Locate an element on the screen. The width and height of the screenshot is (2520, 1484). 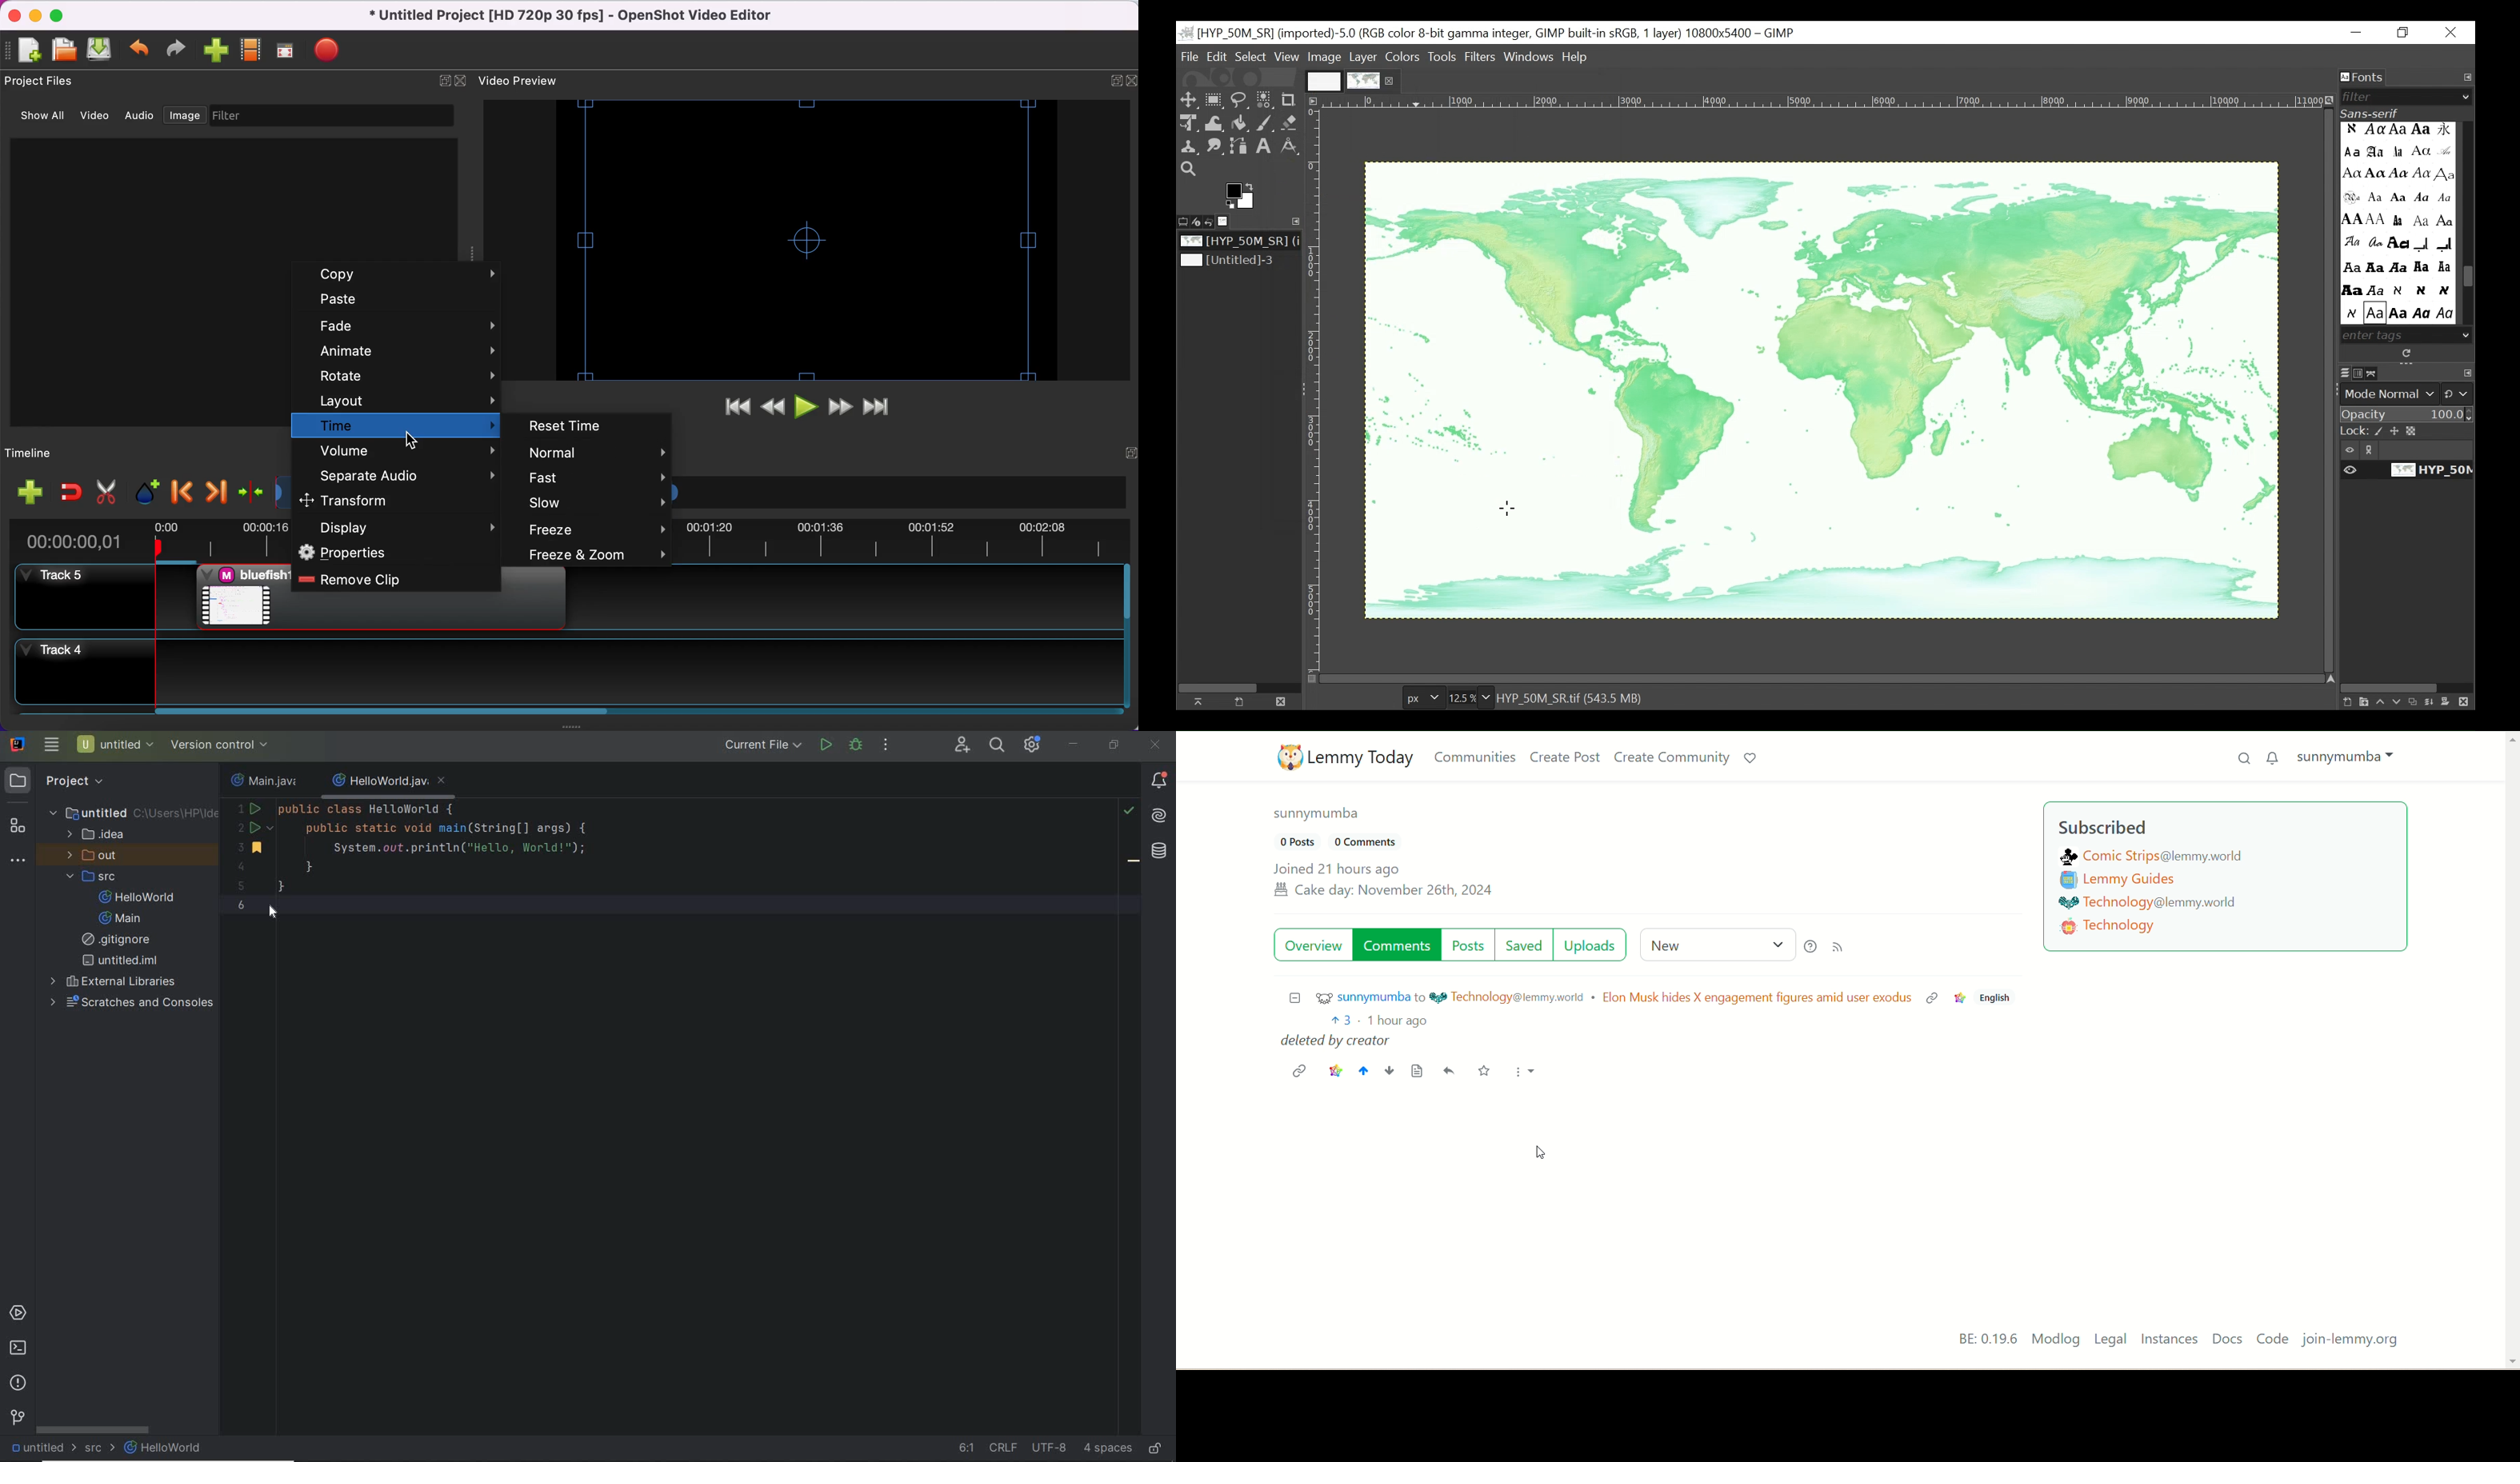
src is located at coordinates (94, 876).